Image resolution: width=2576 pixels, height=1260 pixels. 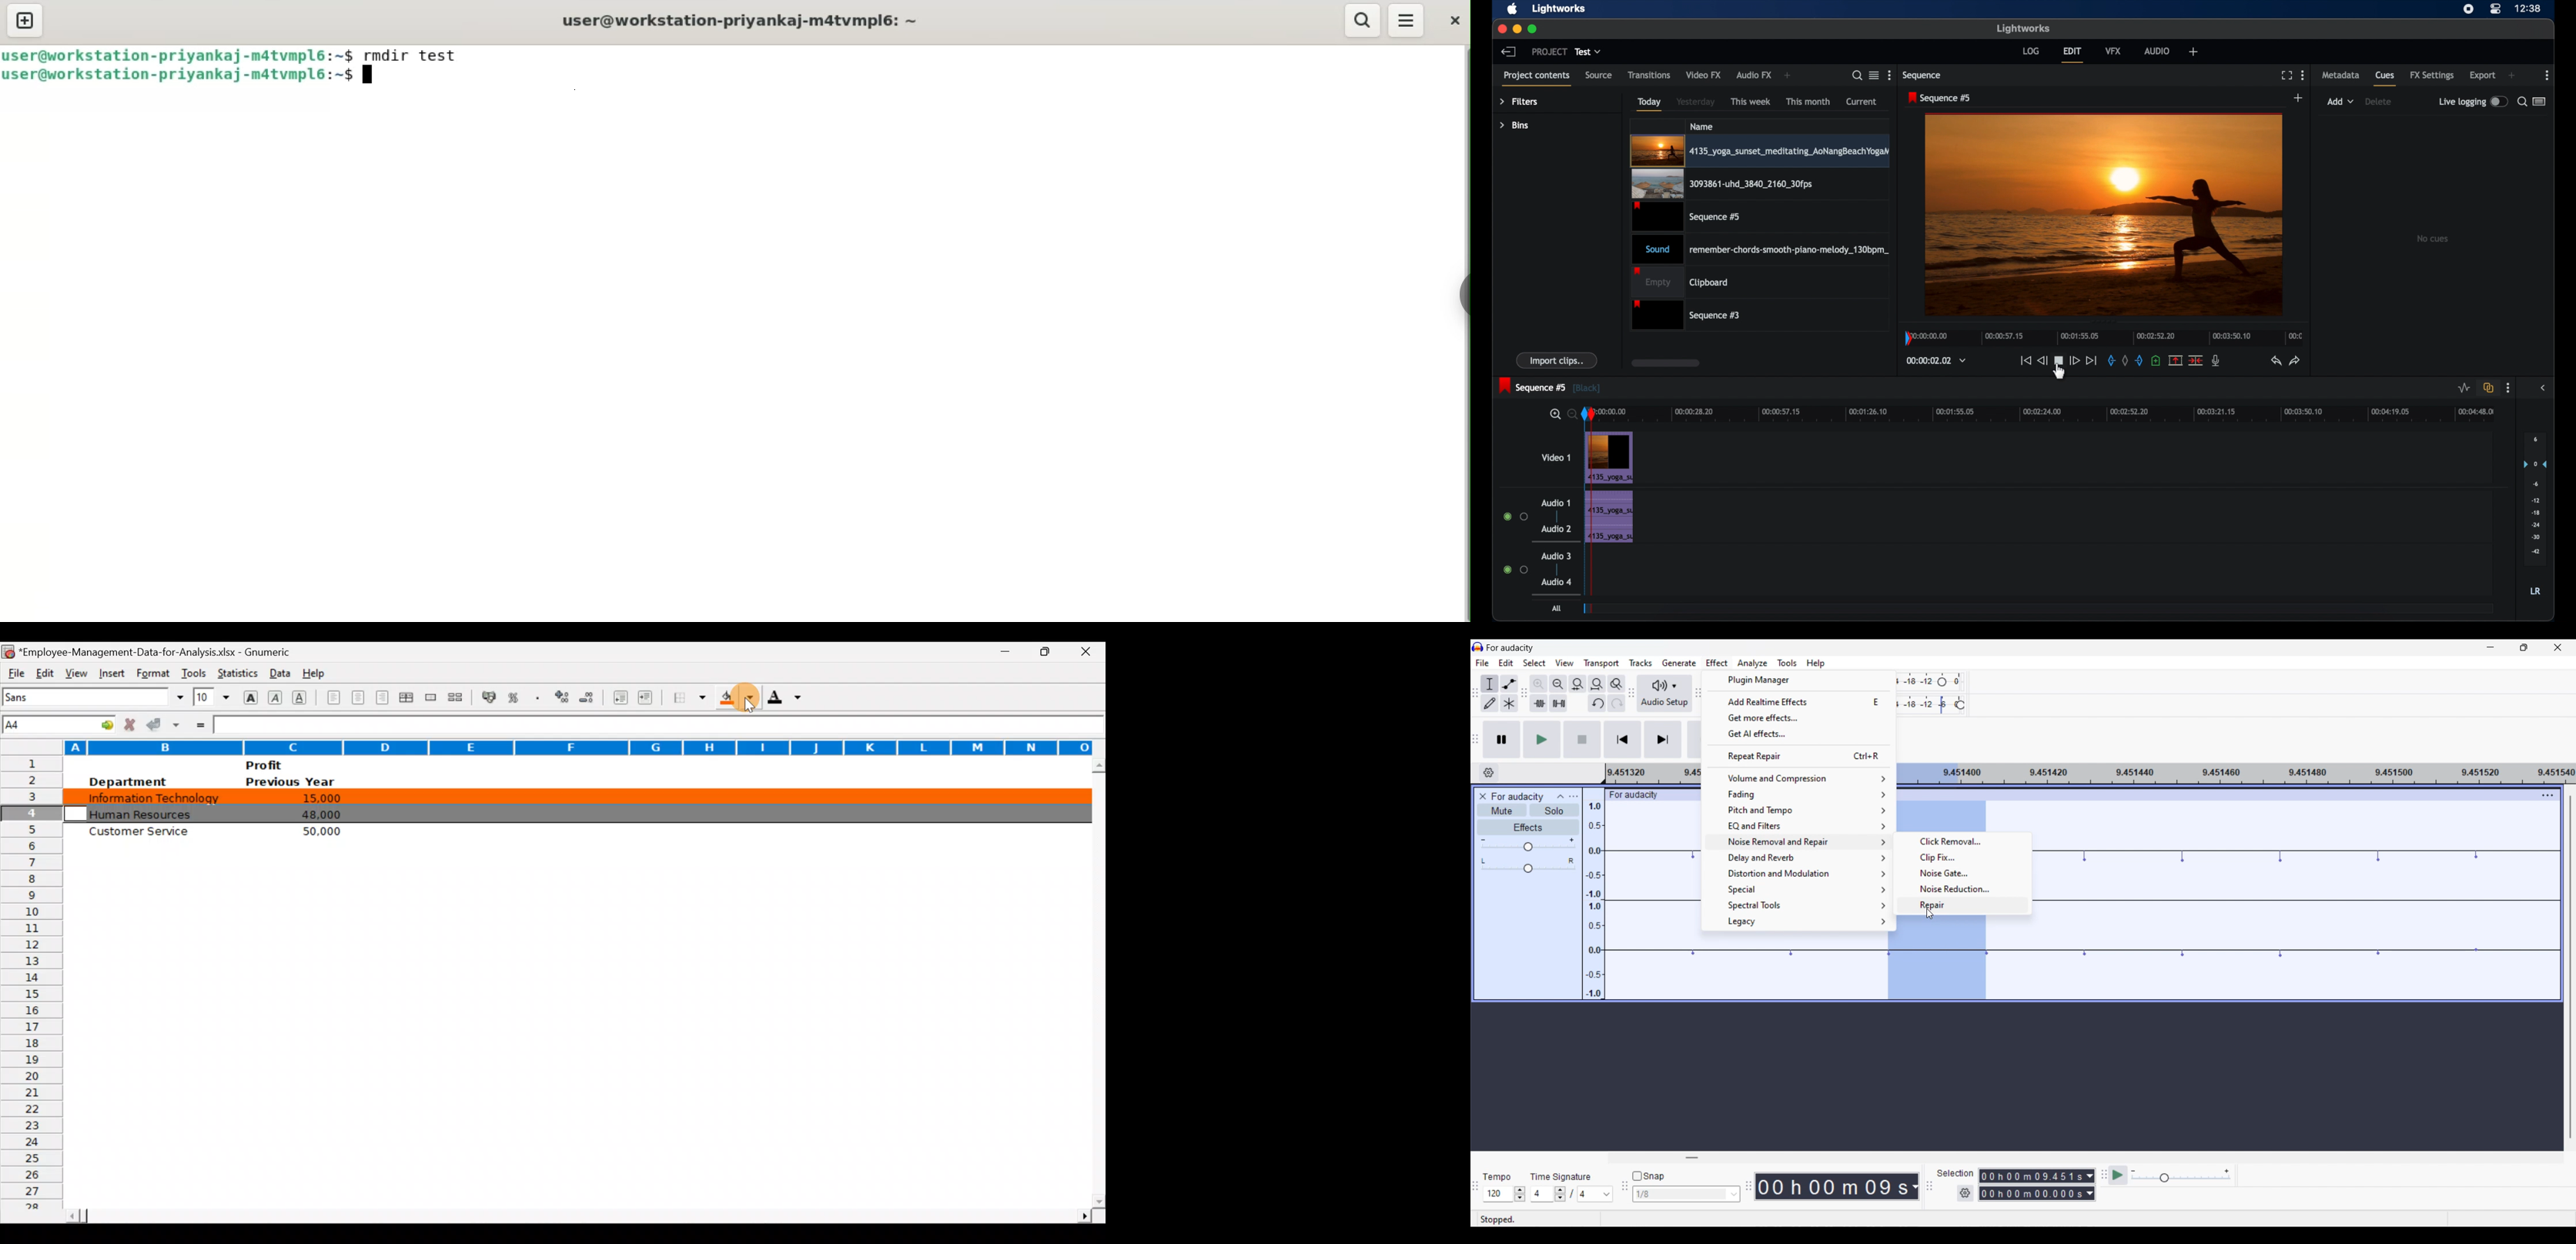 What do you see at coordinates (1510, 52) in the screenshot?
I see `back` at bounding box center [1510, 52].